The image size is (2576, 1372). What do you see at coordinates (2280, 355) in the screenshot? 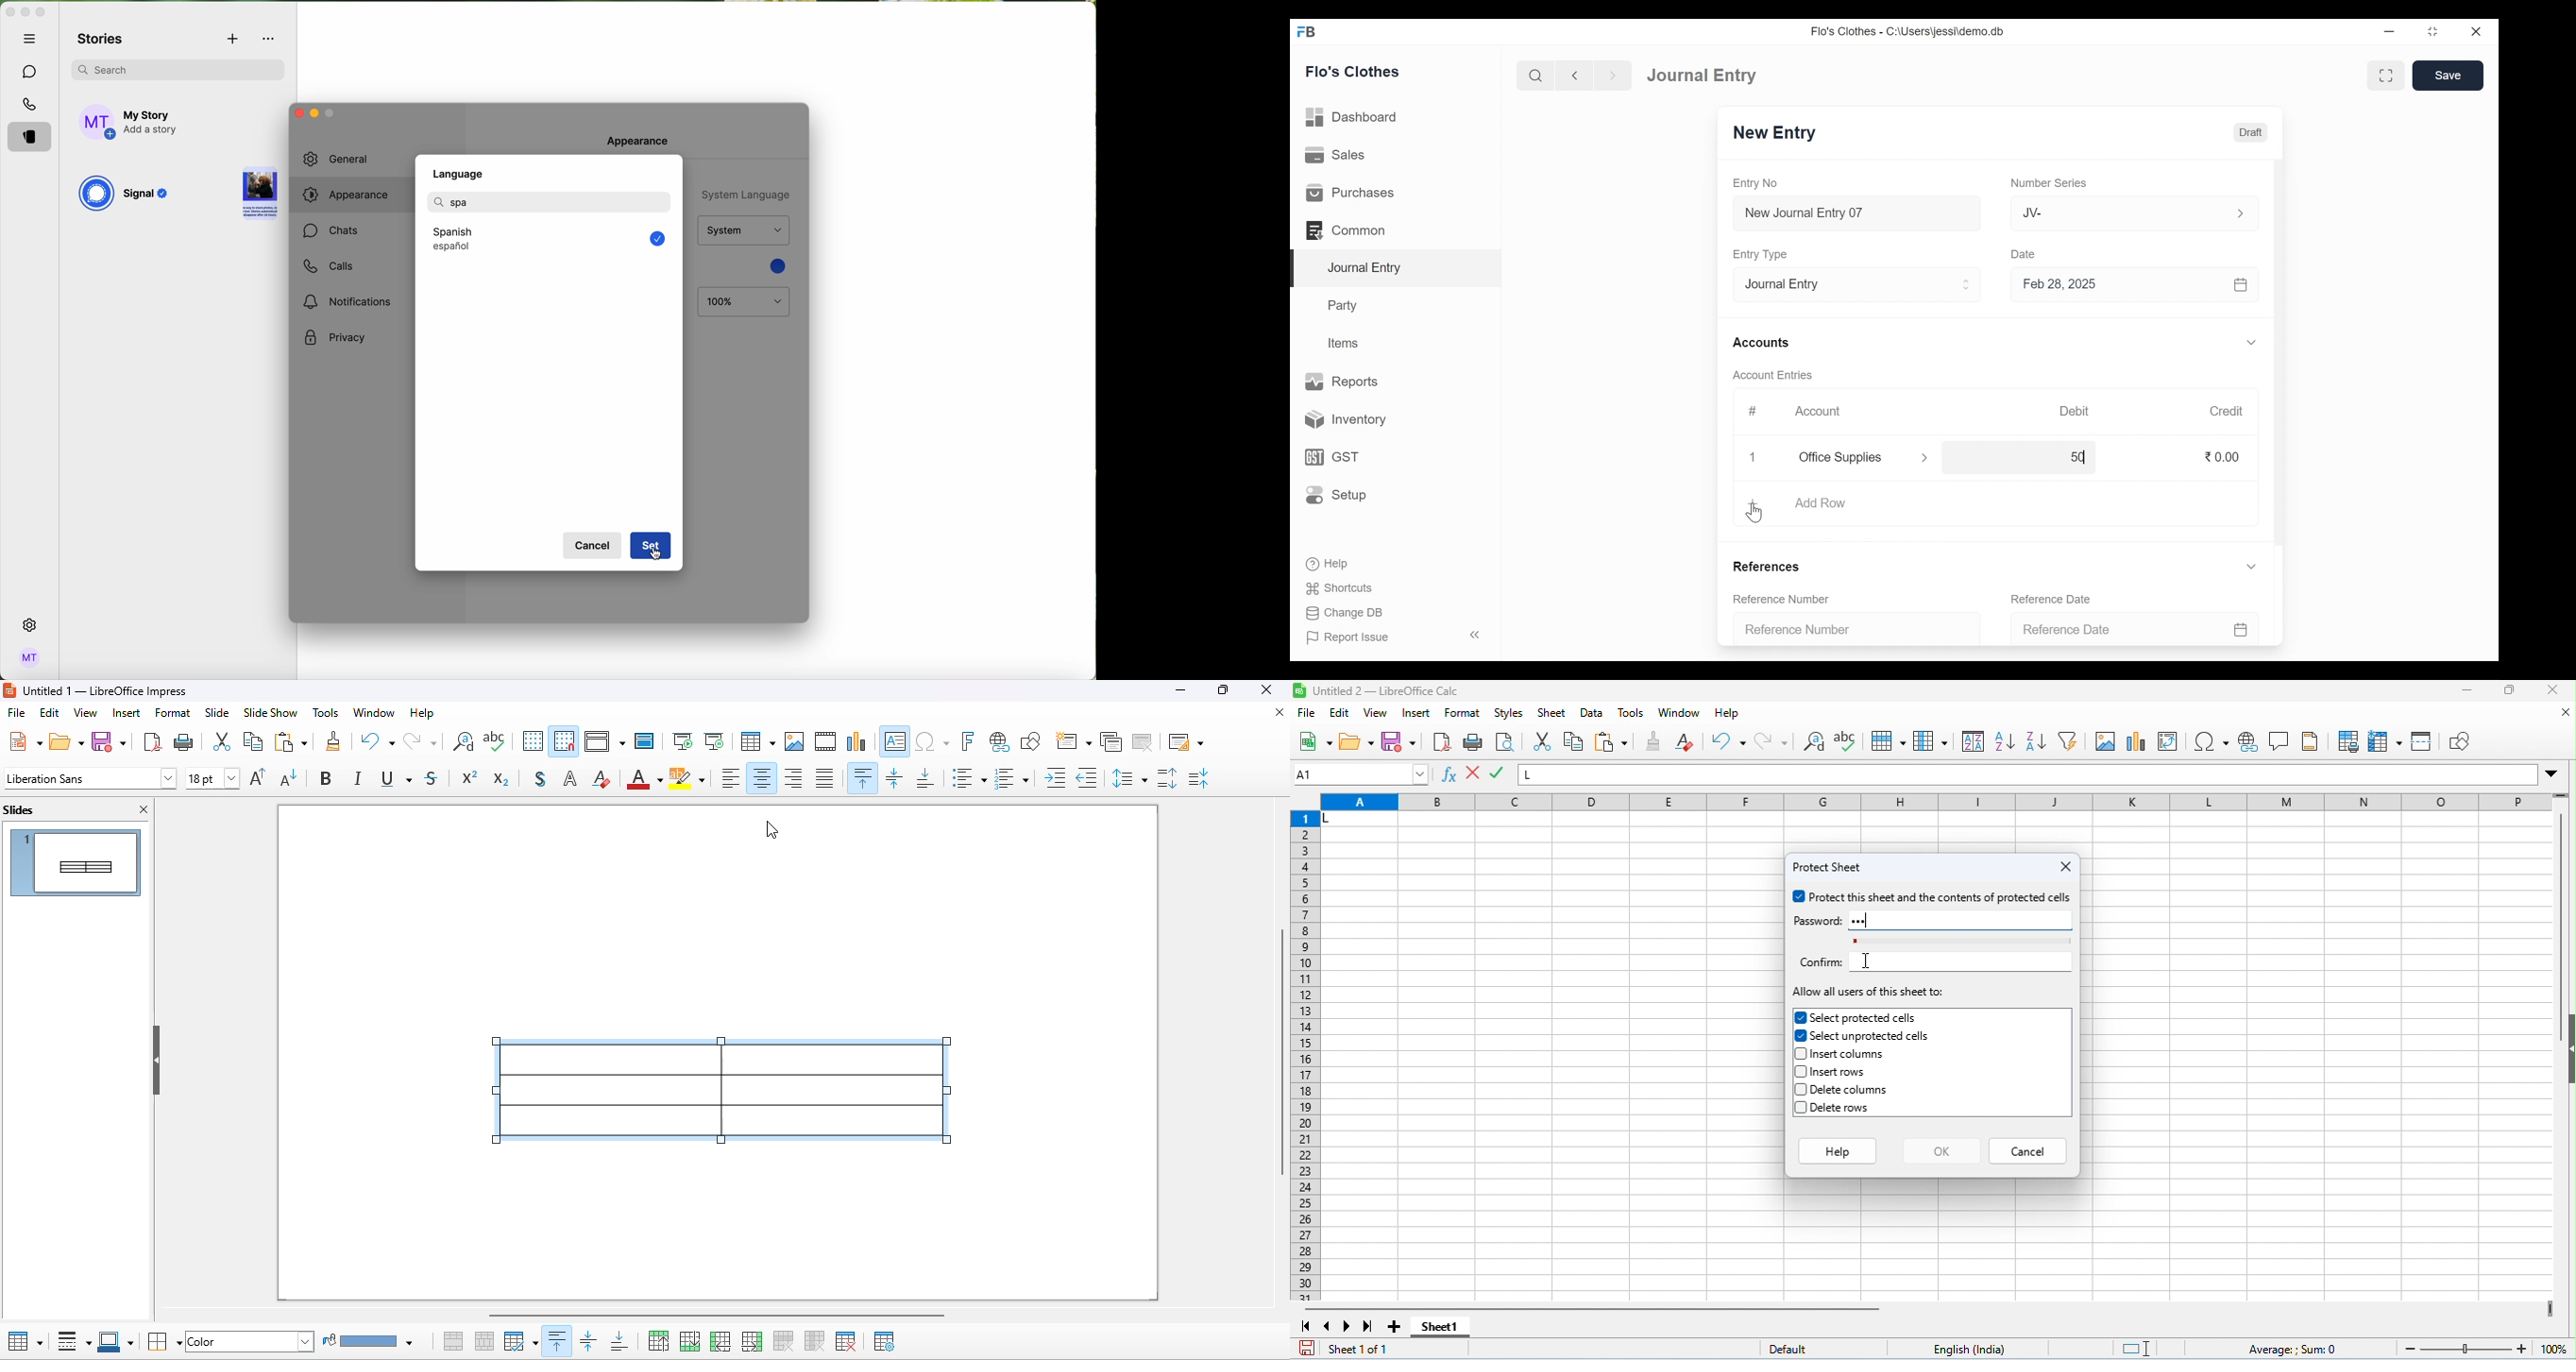
I see `Vertical Scroll bar` at bounding box center [2280, 355].